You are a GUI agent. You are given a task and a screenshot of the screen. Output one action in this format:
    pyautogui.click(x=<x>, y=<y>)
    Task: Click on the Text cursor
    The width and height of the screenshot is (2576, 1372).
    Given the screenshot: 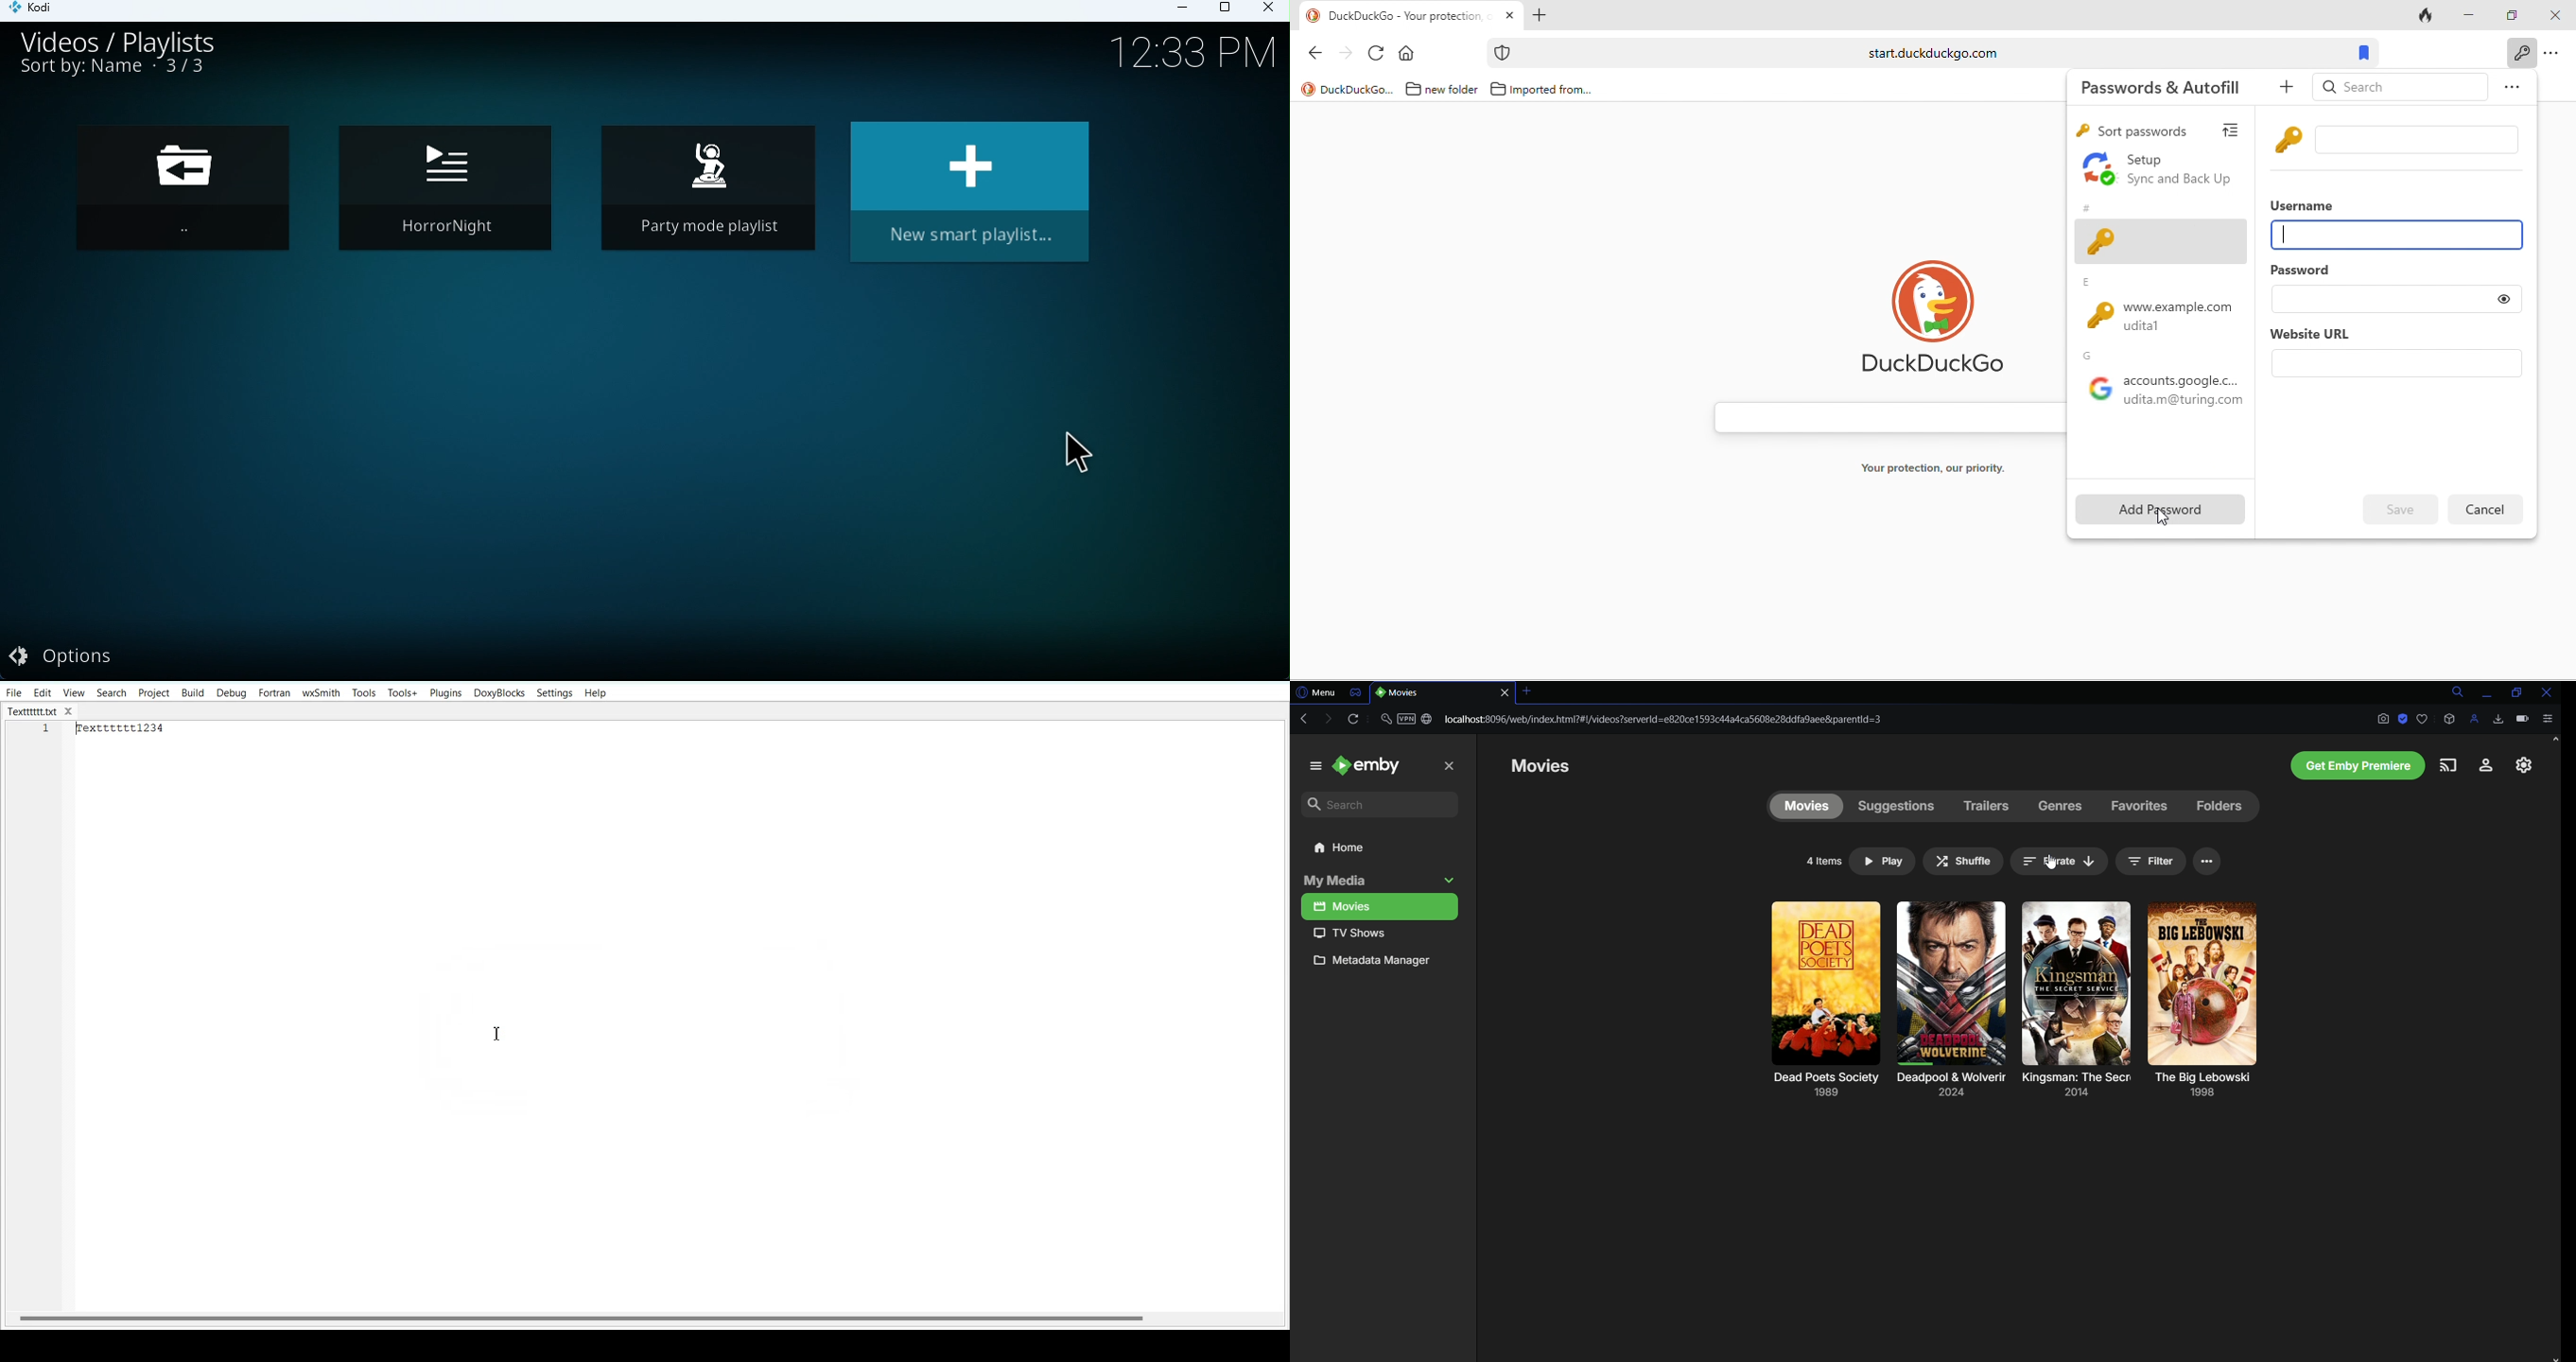 What is the action you would take?
    pyautogui.click(x=500, y=1033)
    